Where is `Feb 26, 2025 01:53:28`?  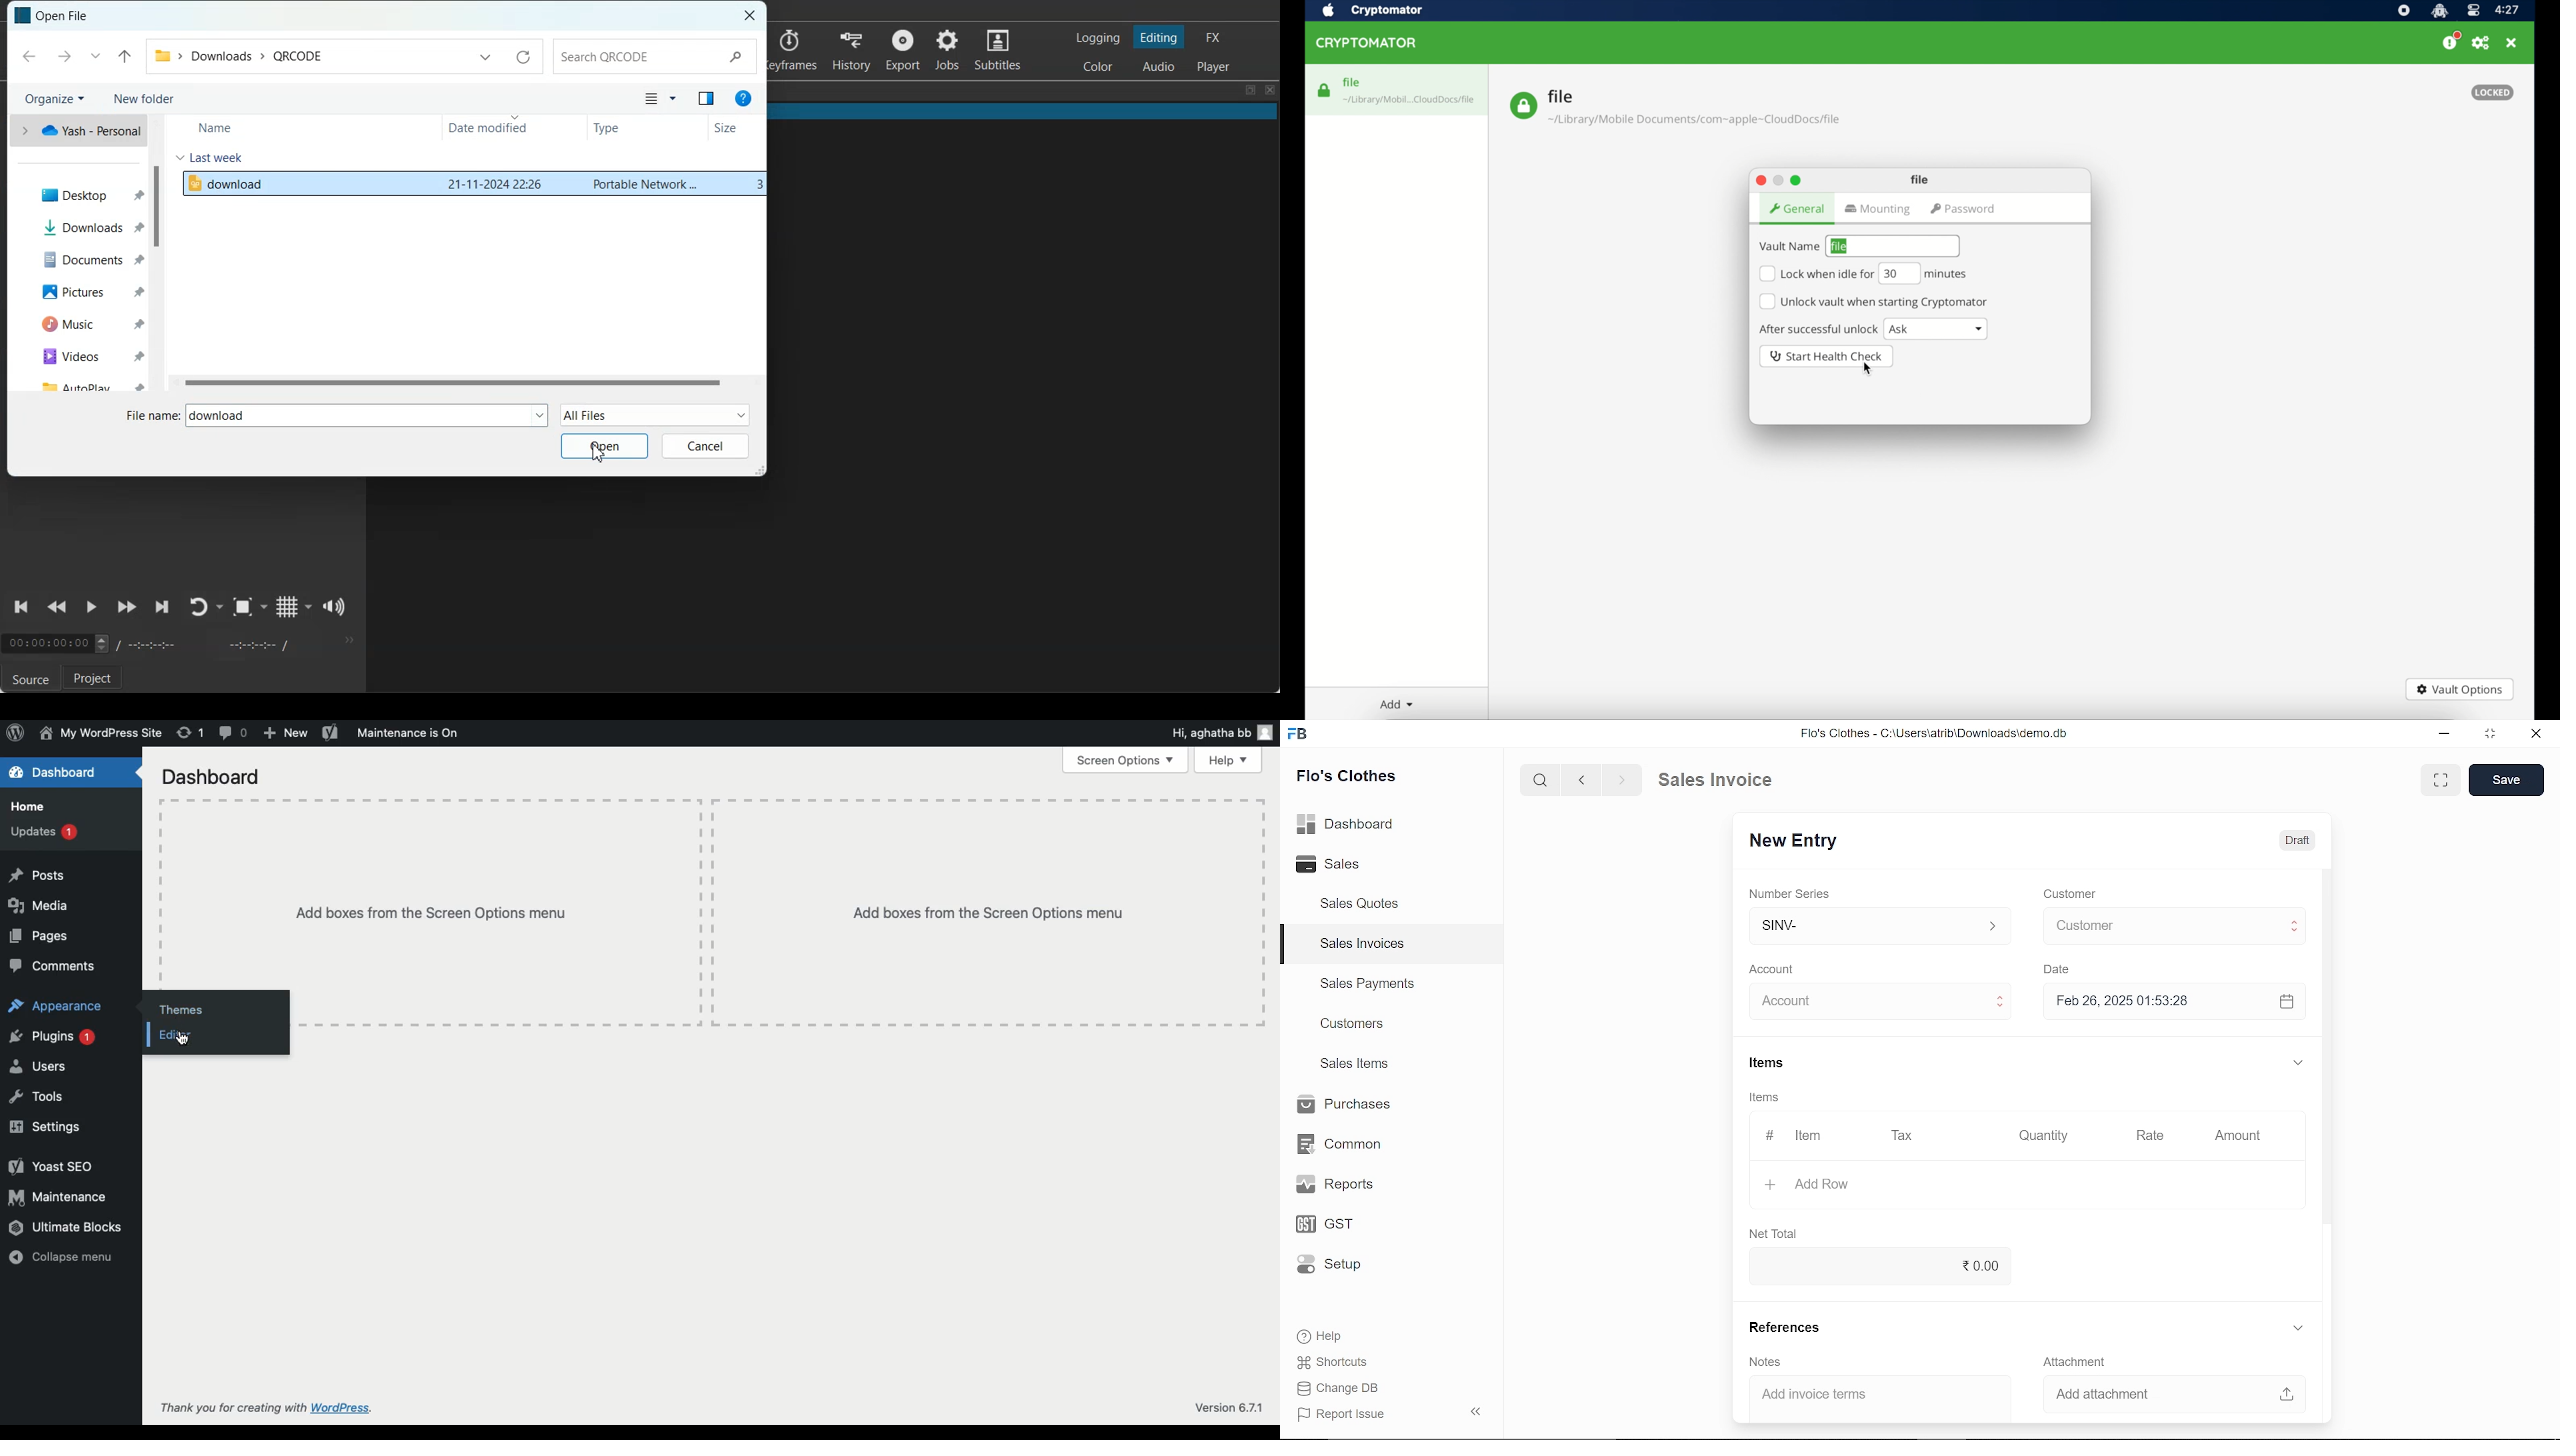 Feb 26, 2025 01:53:28 is located at coordinates (2150, 1002).